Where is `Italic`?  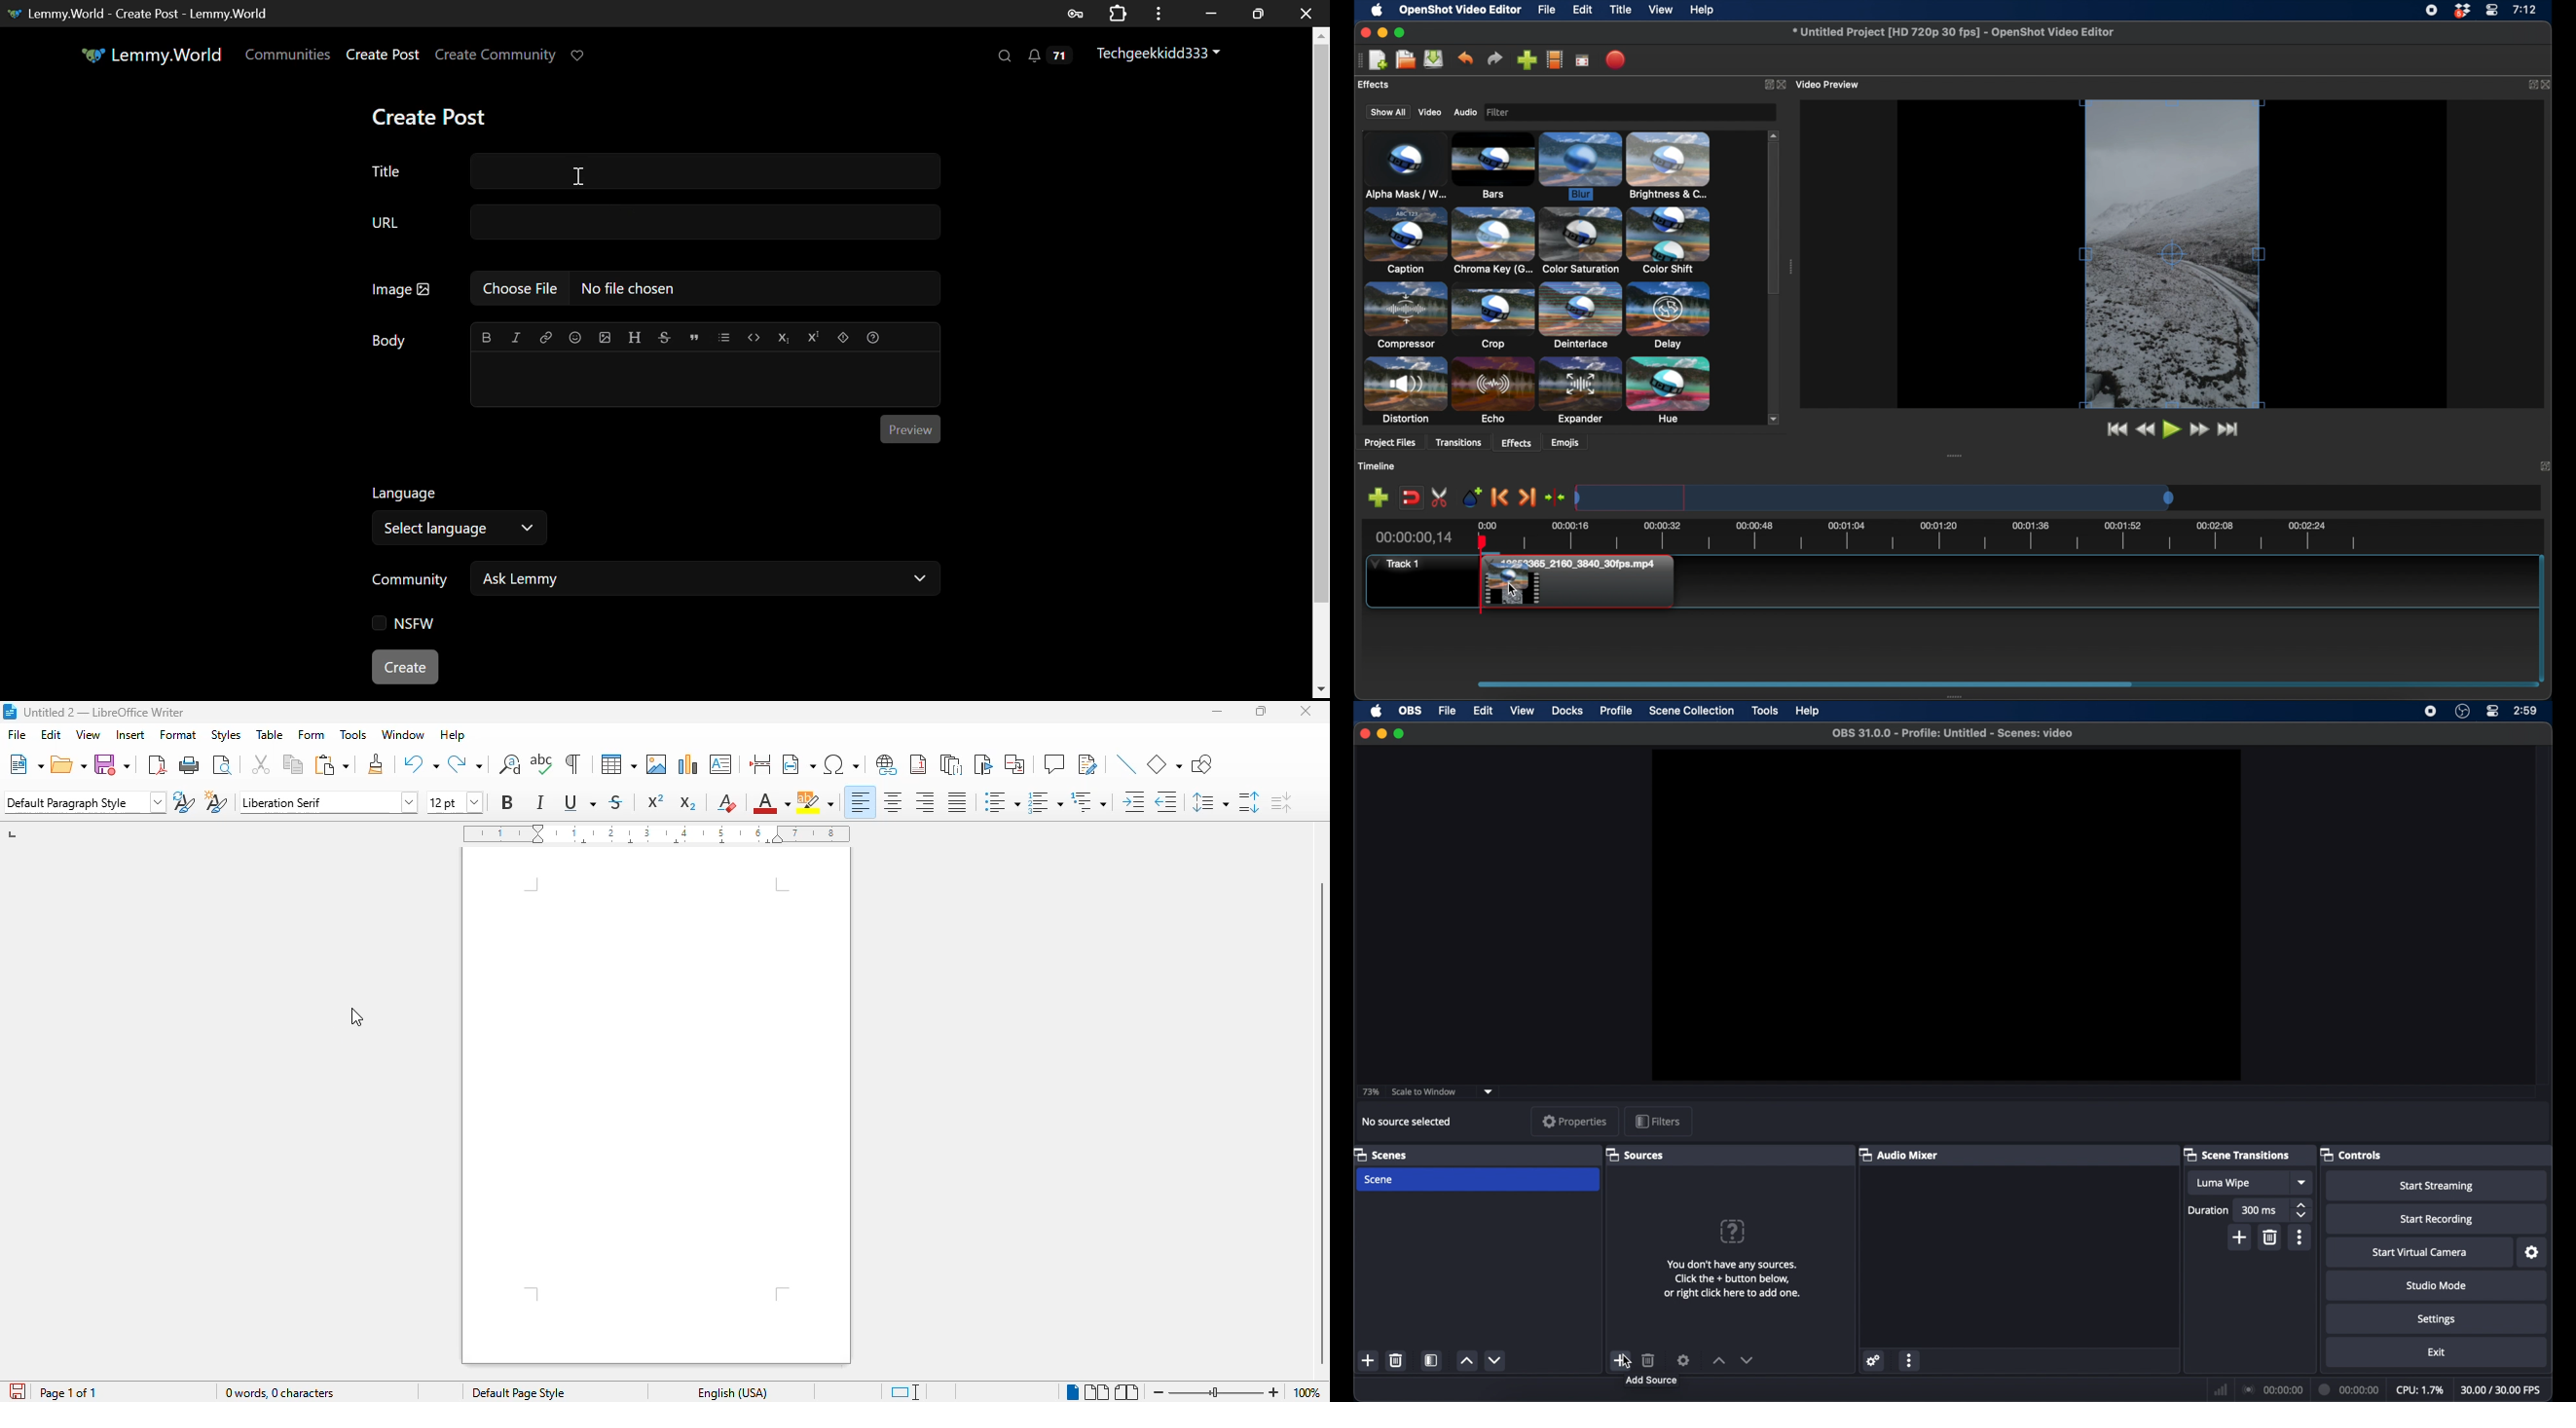
Italic is located at coordinates (515, 339).